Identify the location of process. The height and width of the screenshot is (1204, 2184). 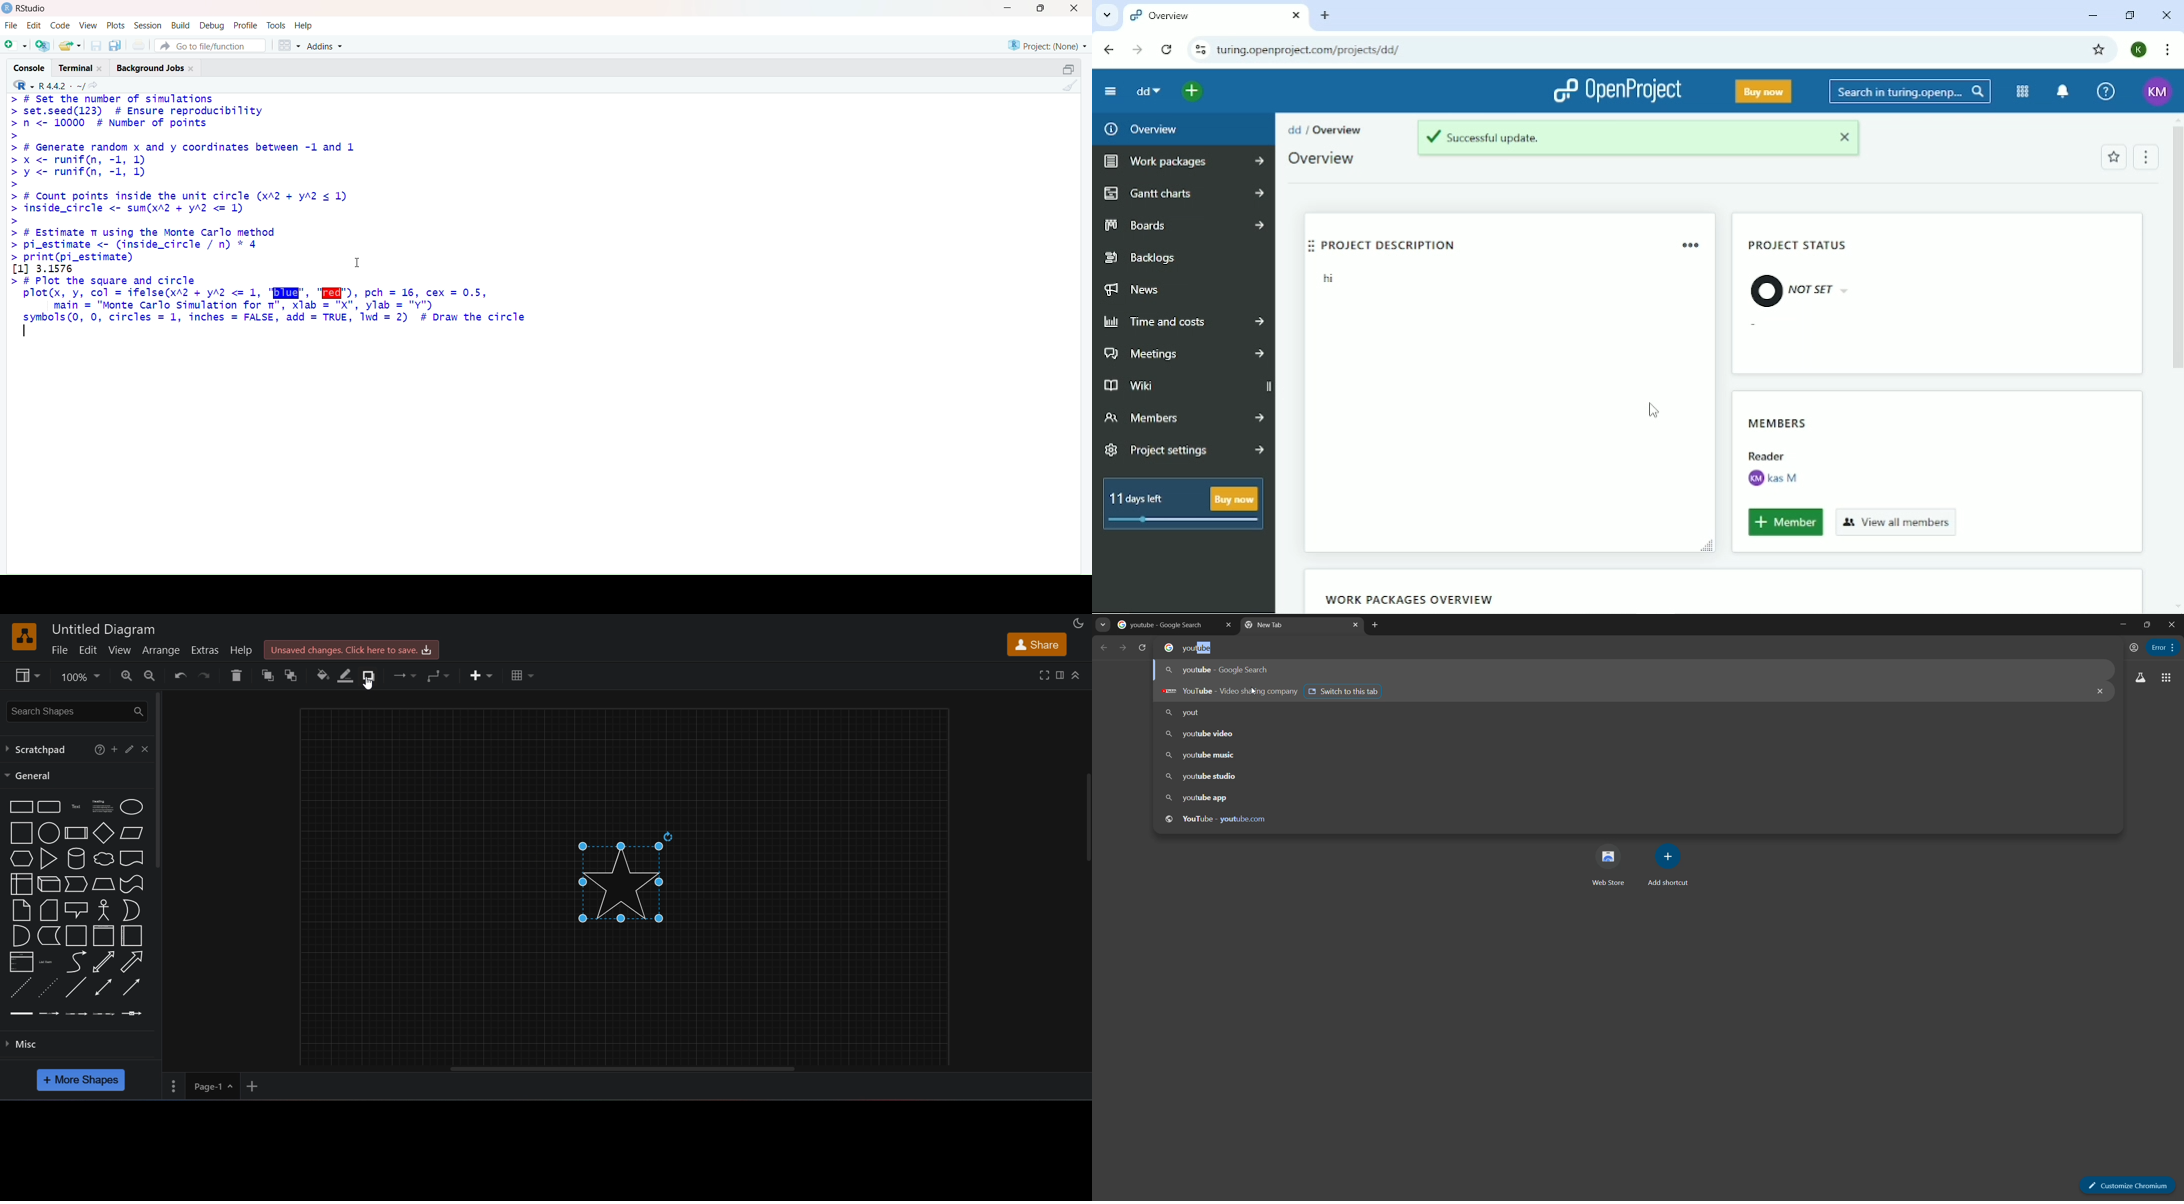
(76, 834).